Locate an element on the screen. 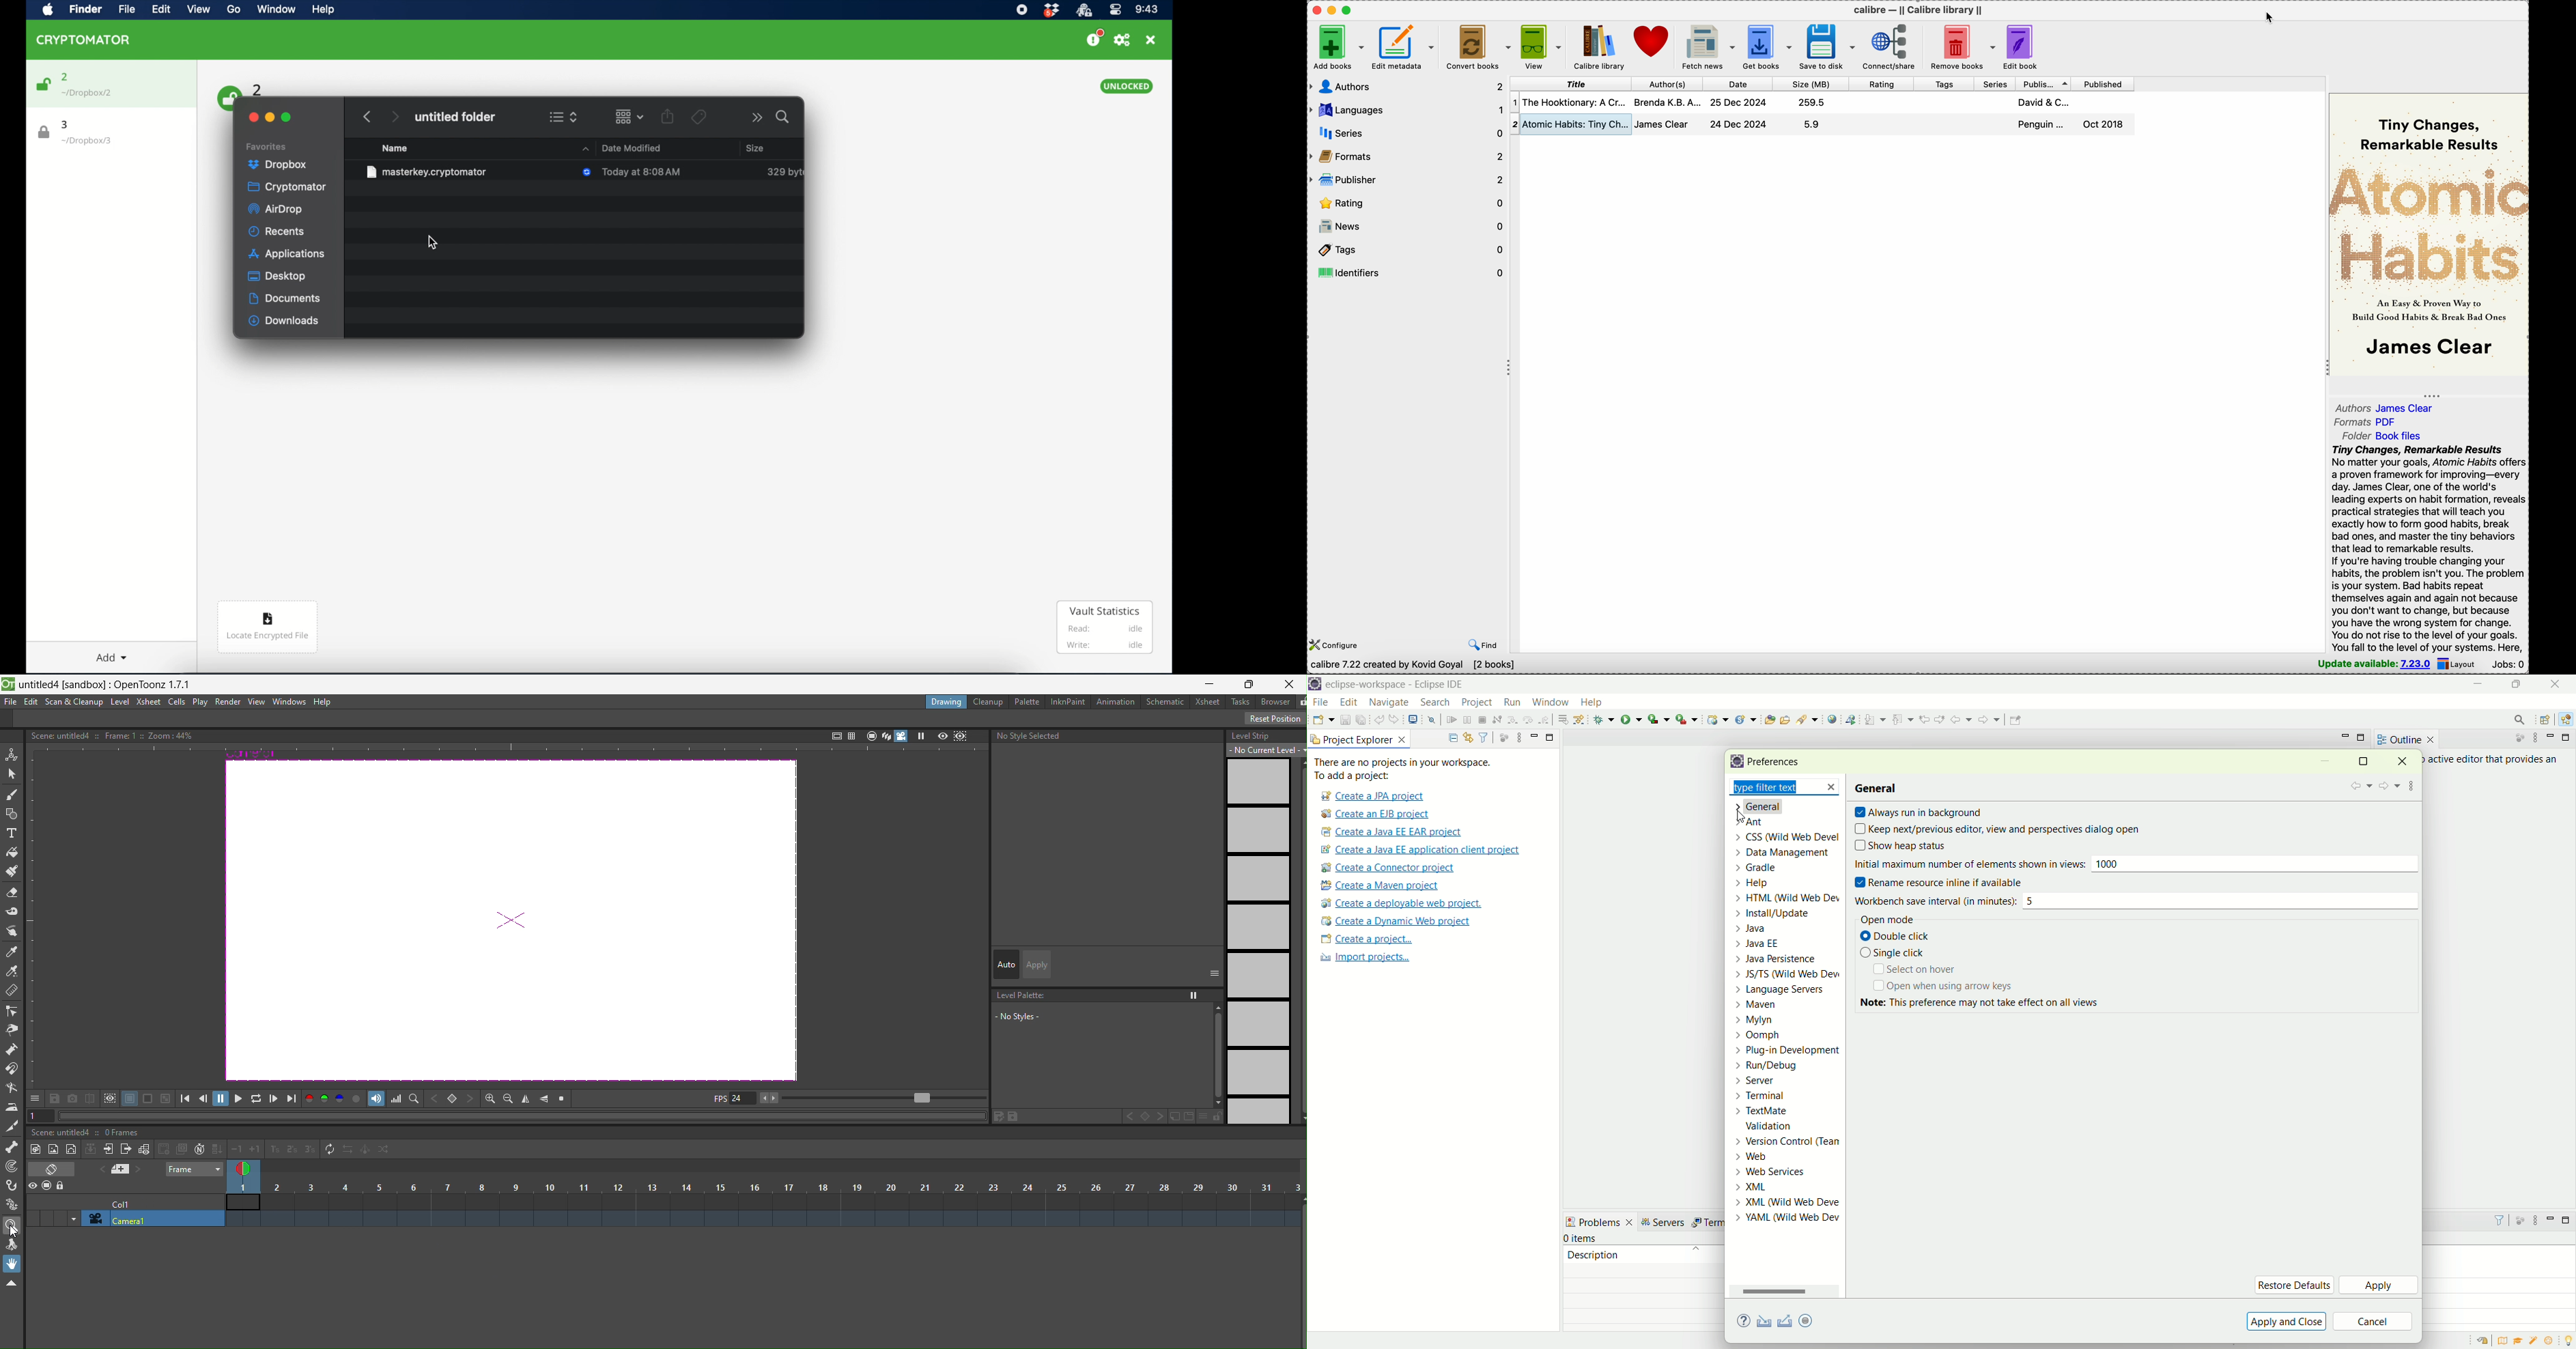 The height and width of the screenshot is (1372, 2576). more options is located at coordinates (758, 117).